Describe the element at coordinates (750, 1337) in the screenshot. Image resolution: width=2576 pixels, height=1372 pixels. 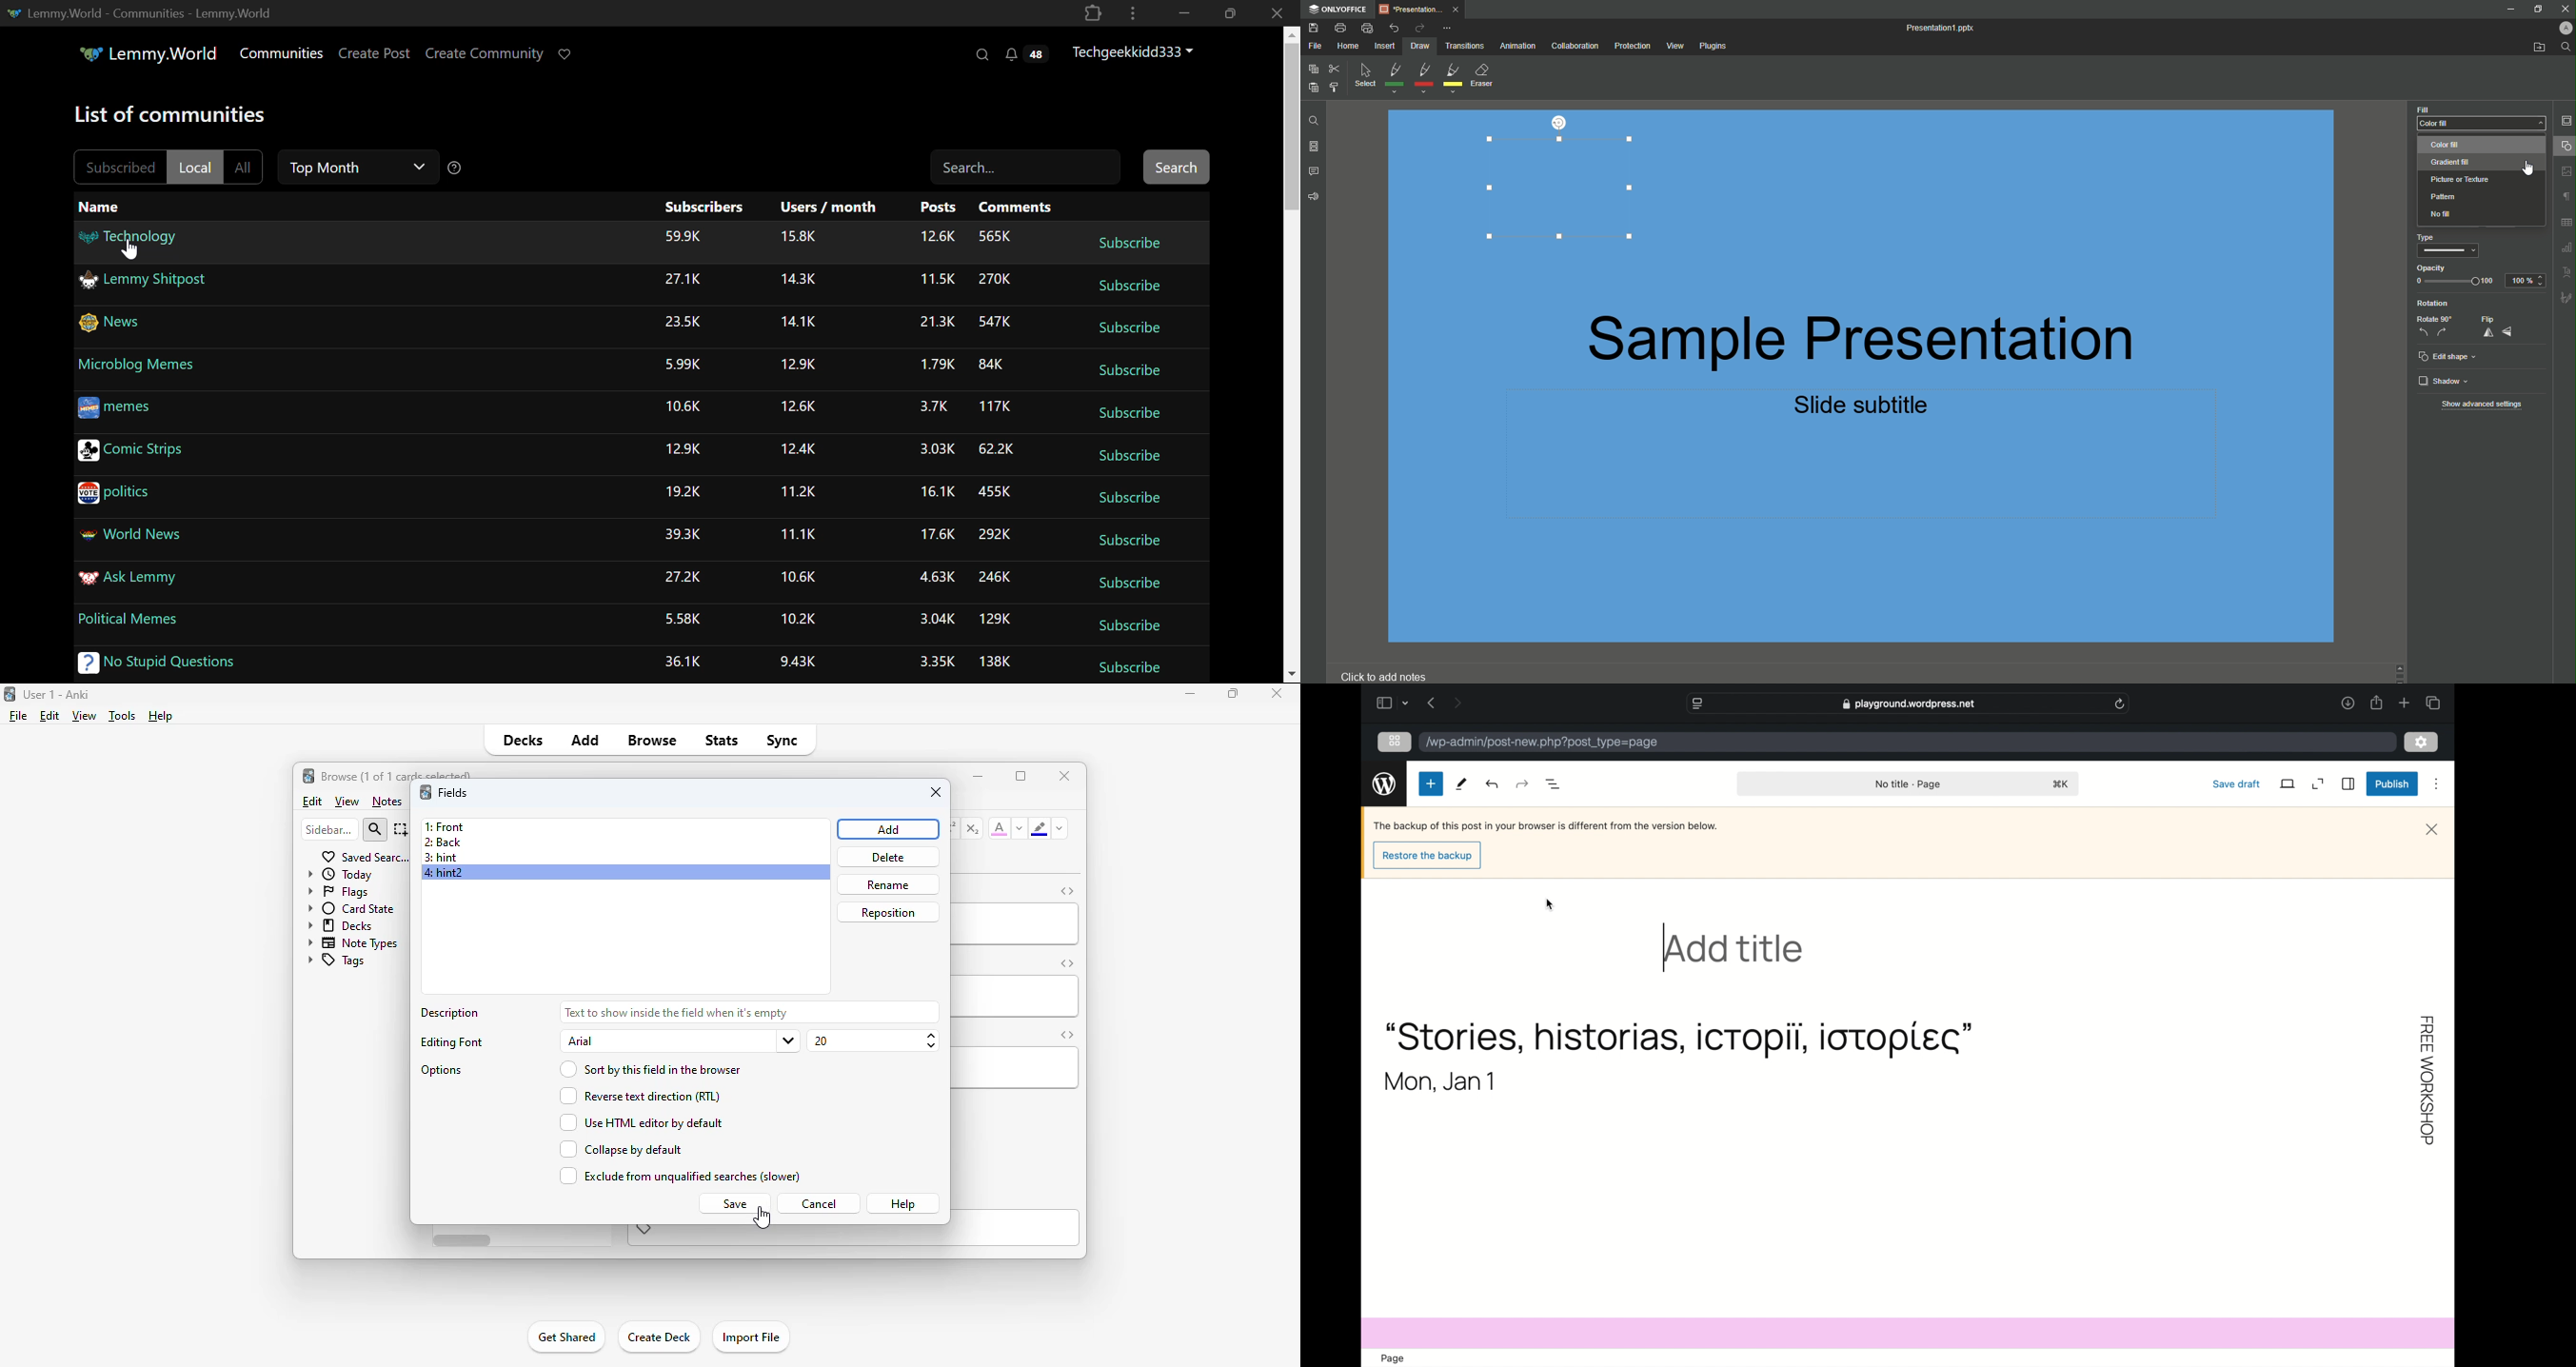
I see `import file` at that location.